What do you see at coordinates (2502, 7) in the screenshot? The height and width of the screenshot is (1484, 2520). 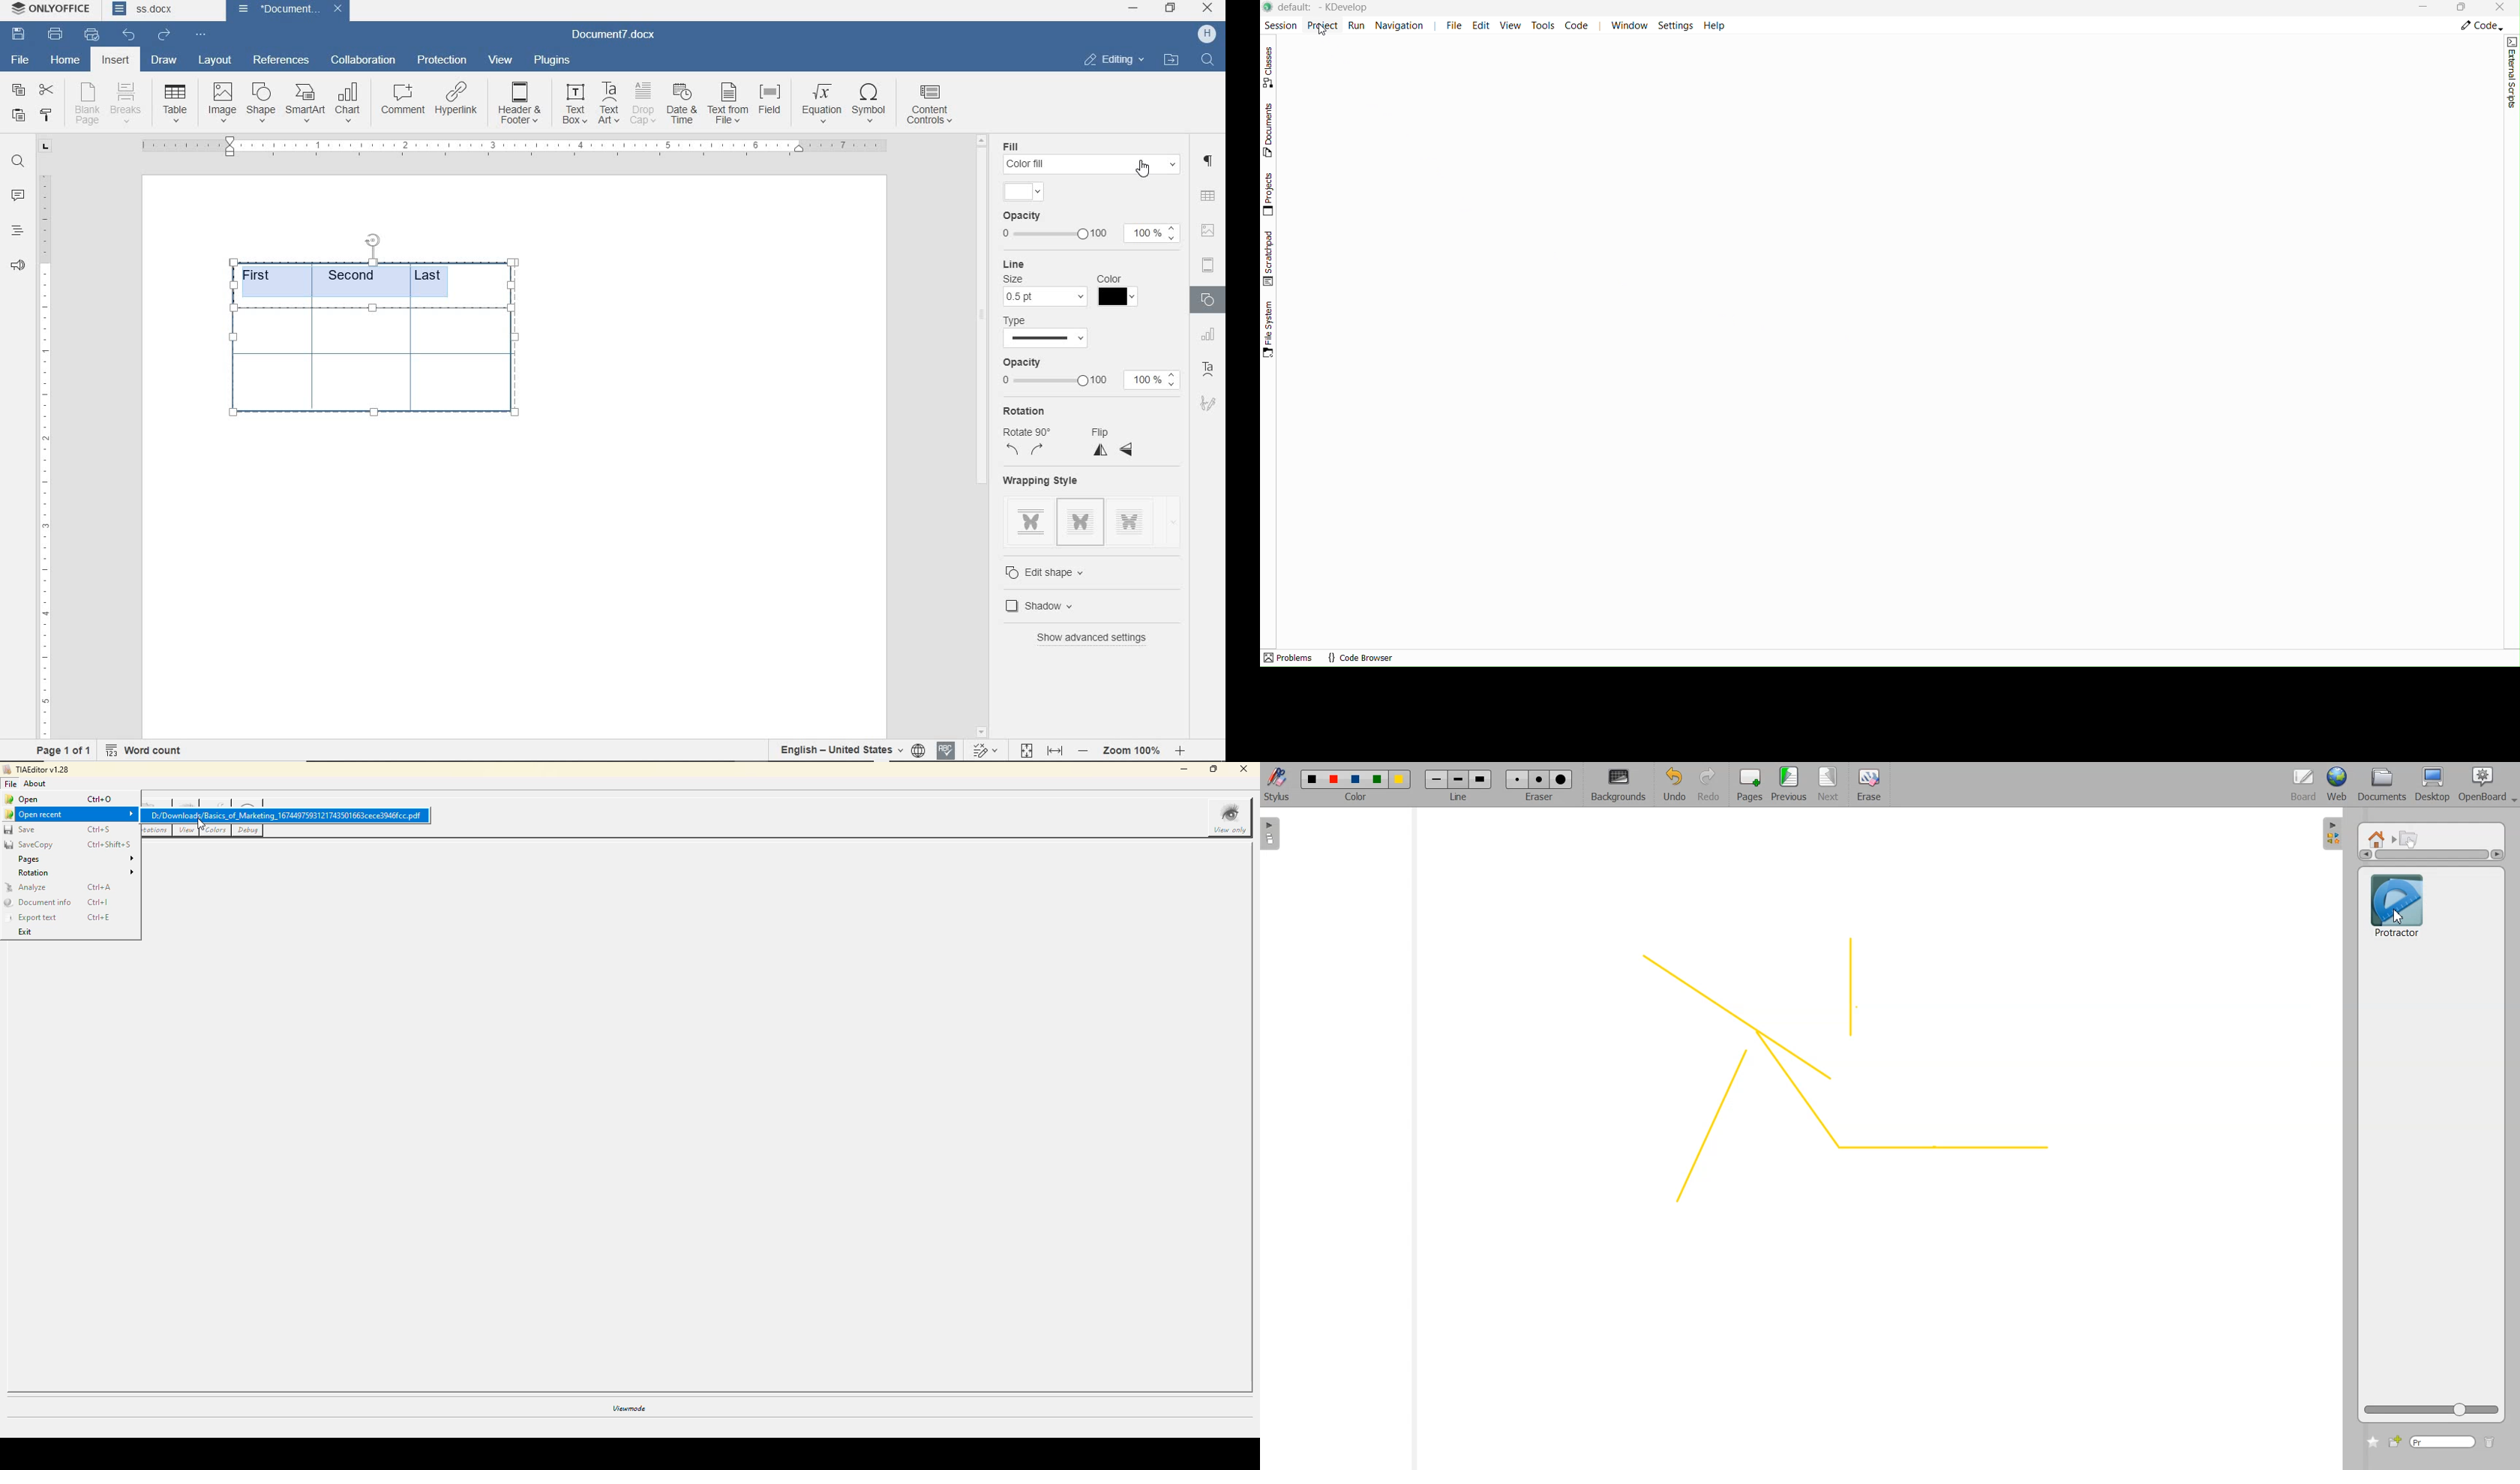 I see `Close` at bounding box center [2502, 7].